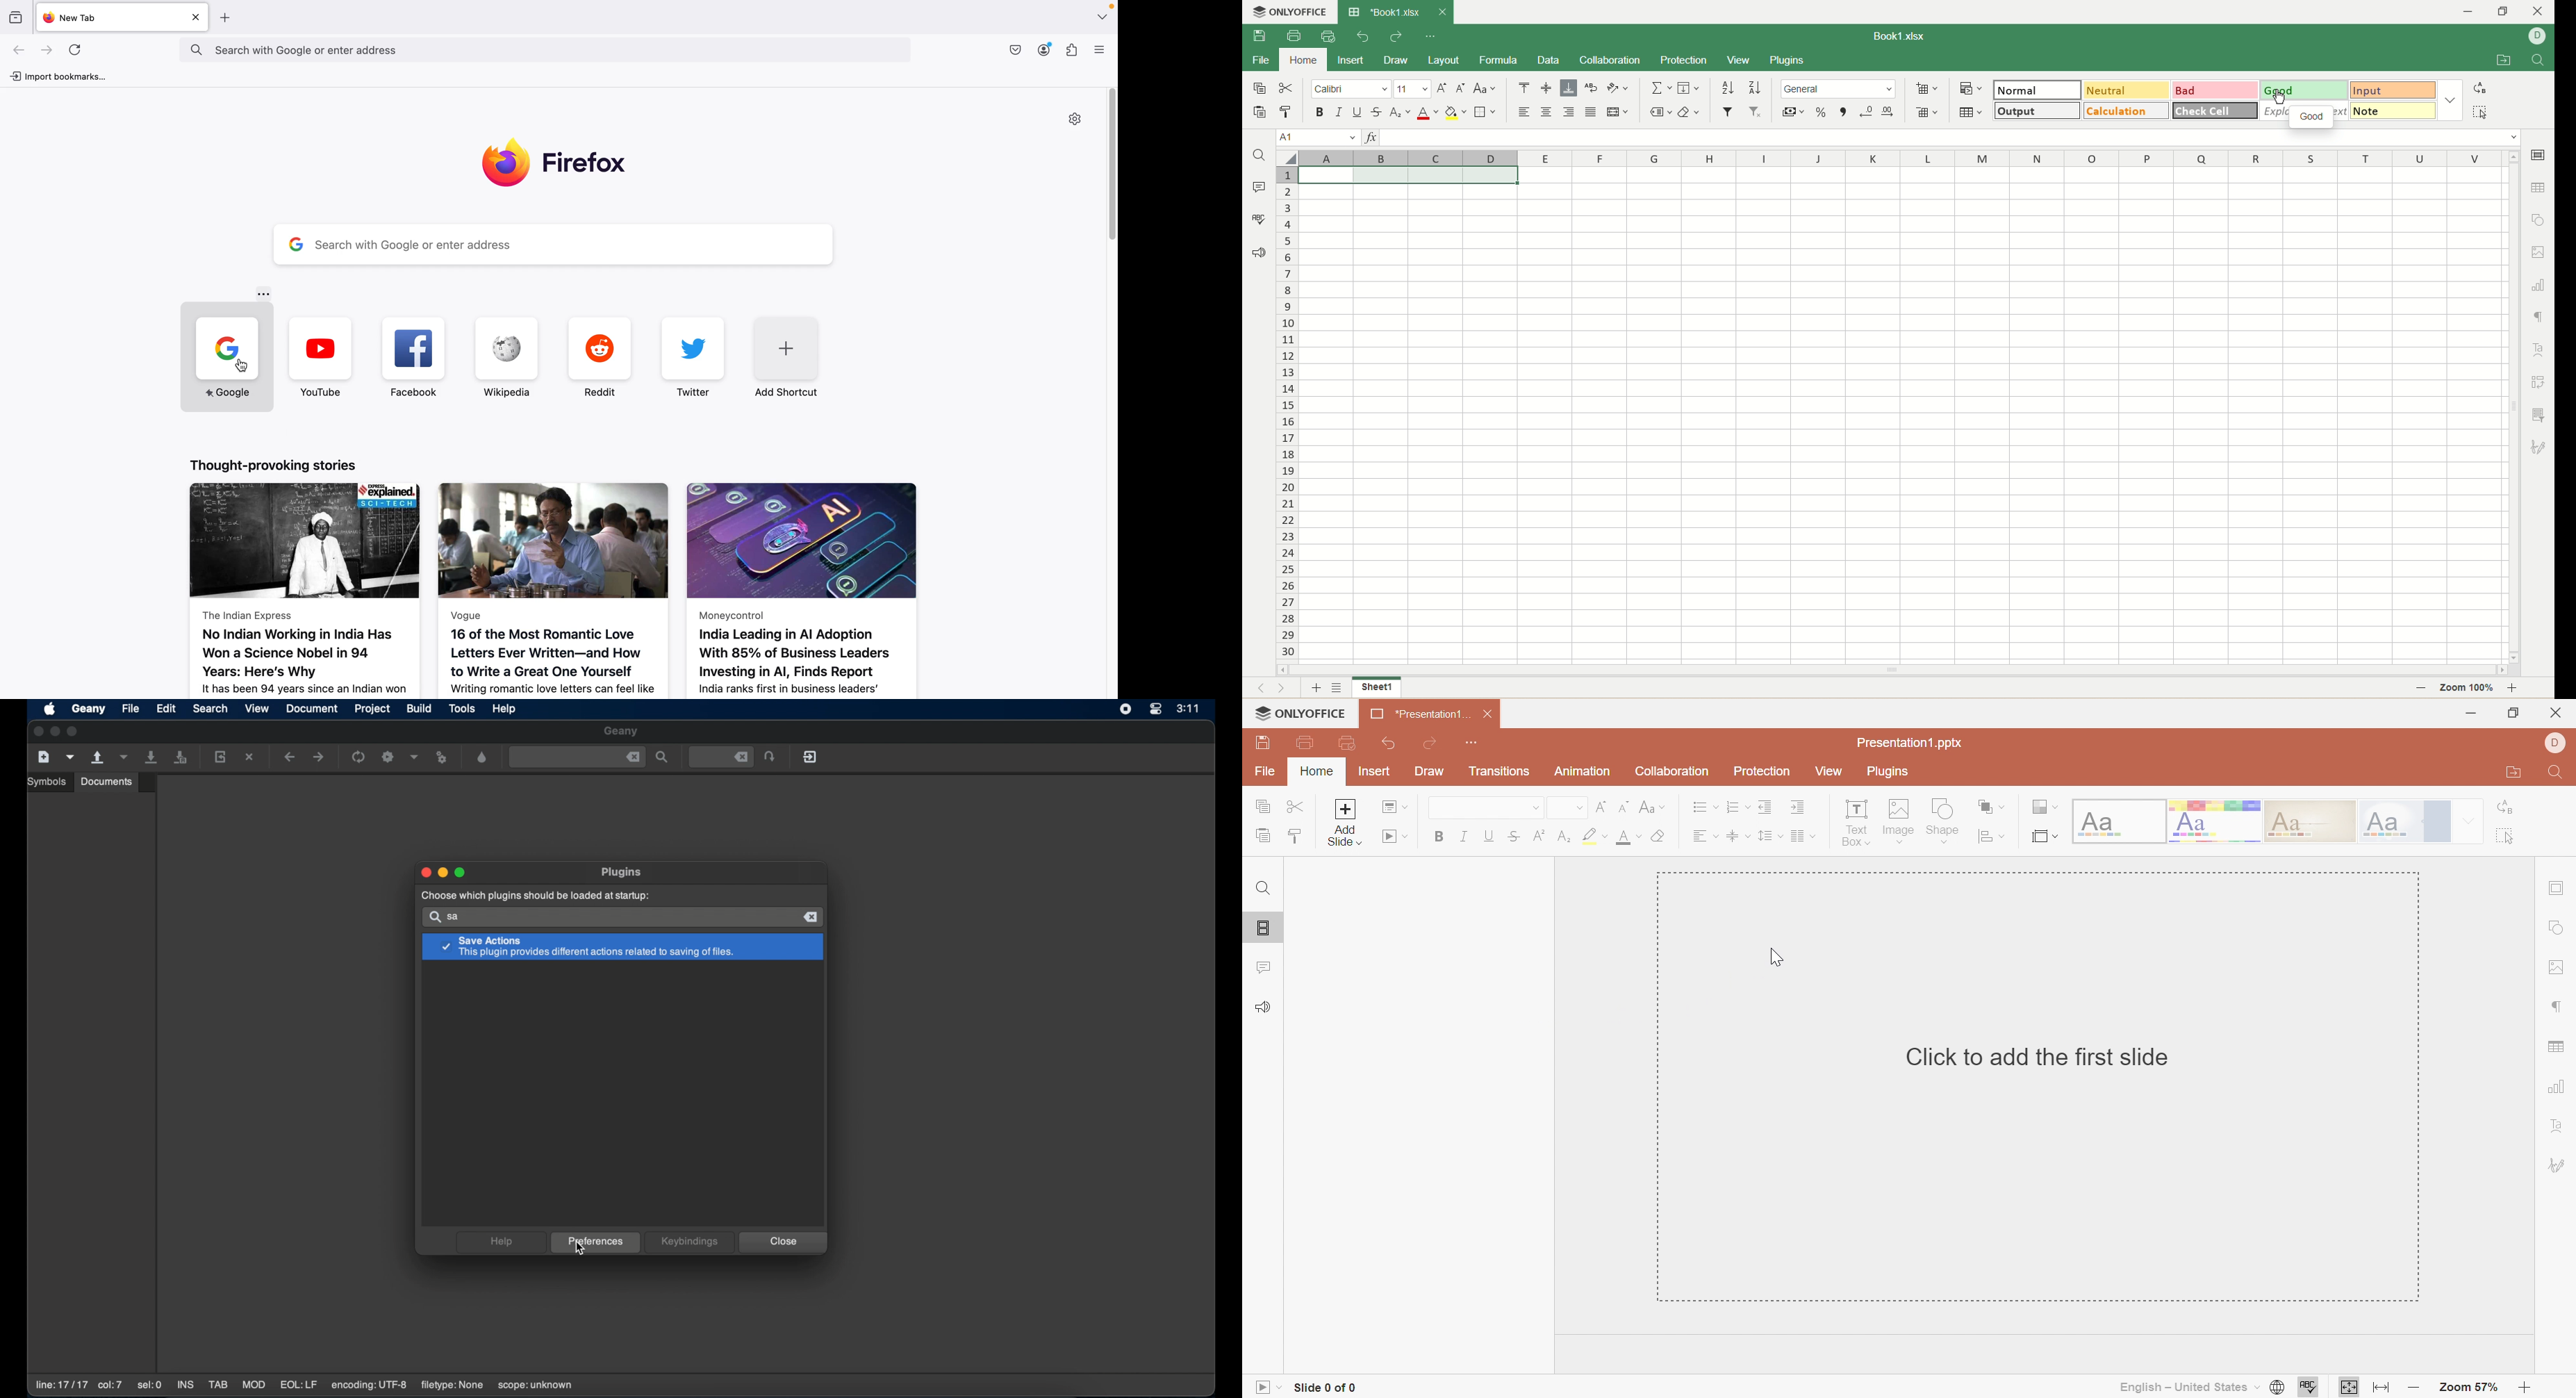  Describe the element at coordinates (1974, 112) in the screenshot. I see `table` at that location.